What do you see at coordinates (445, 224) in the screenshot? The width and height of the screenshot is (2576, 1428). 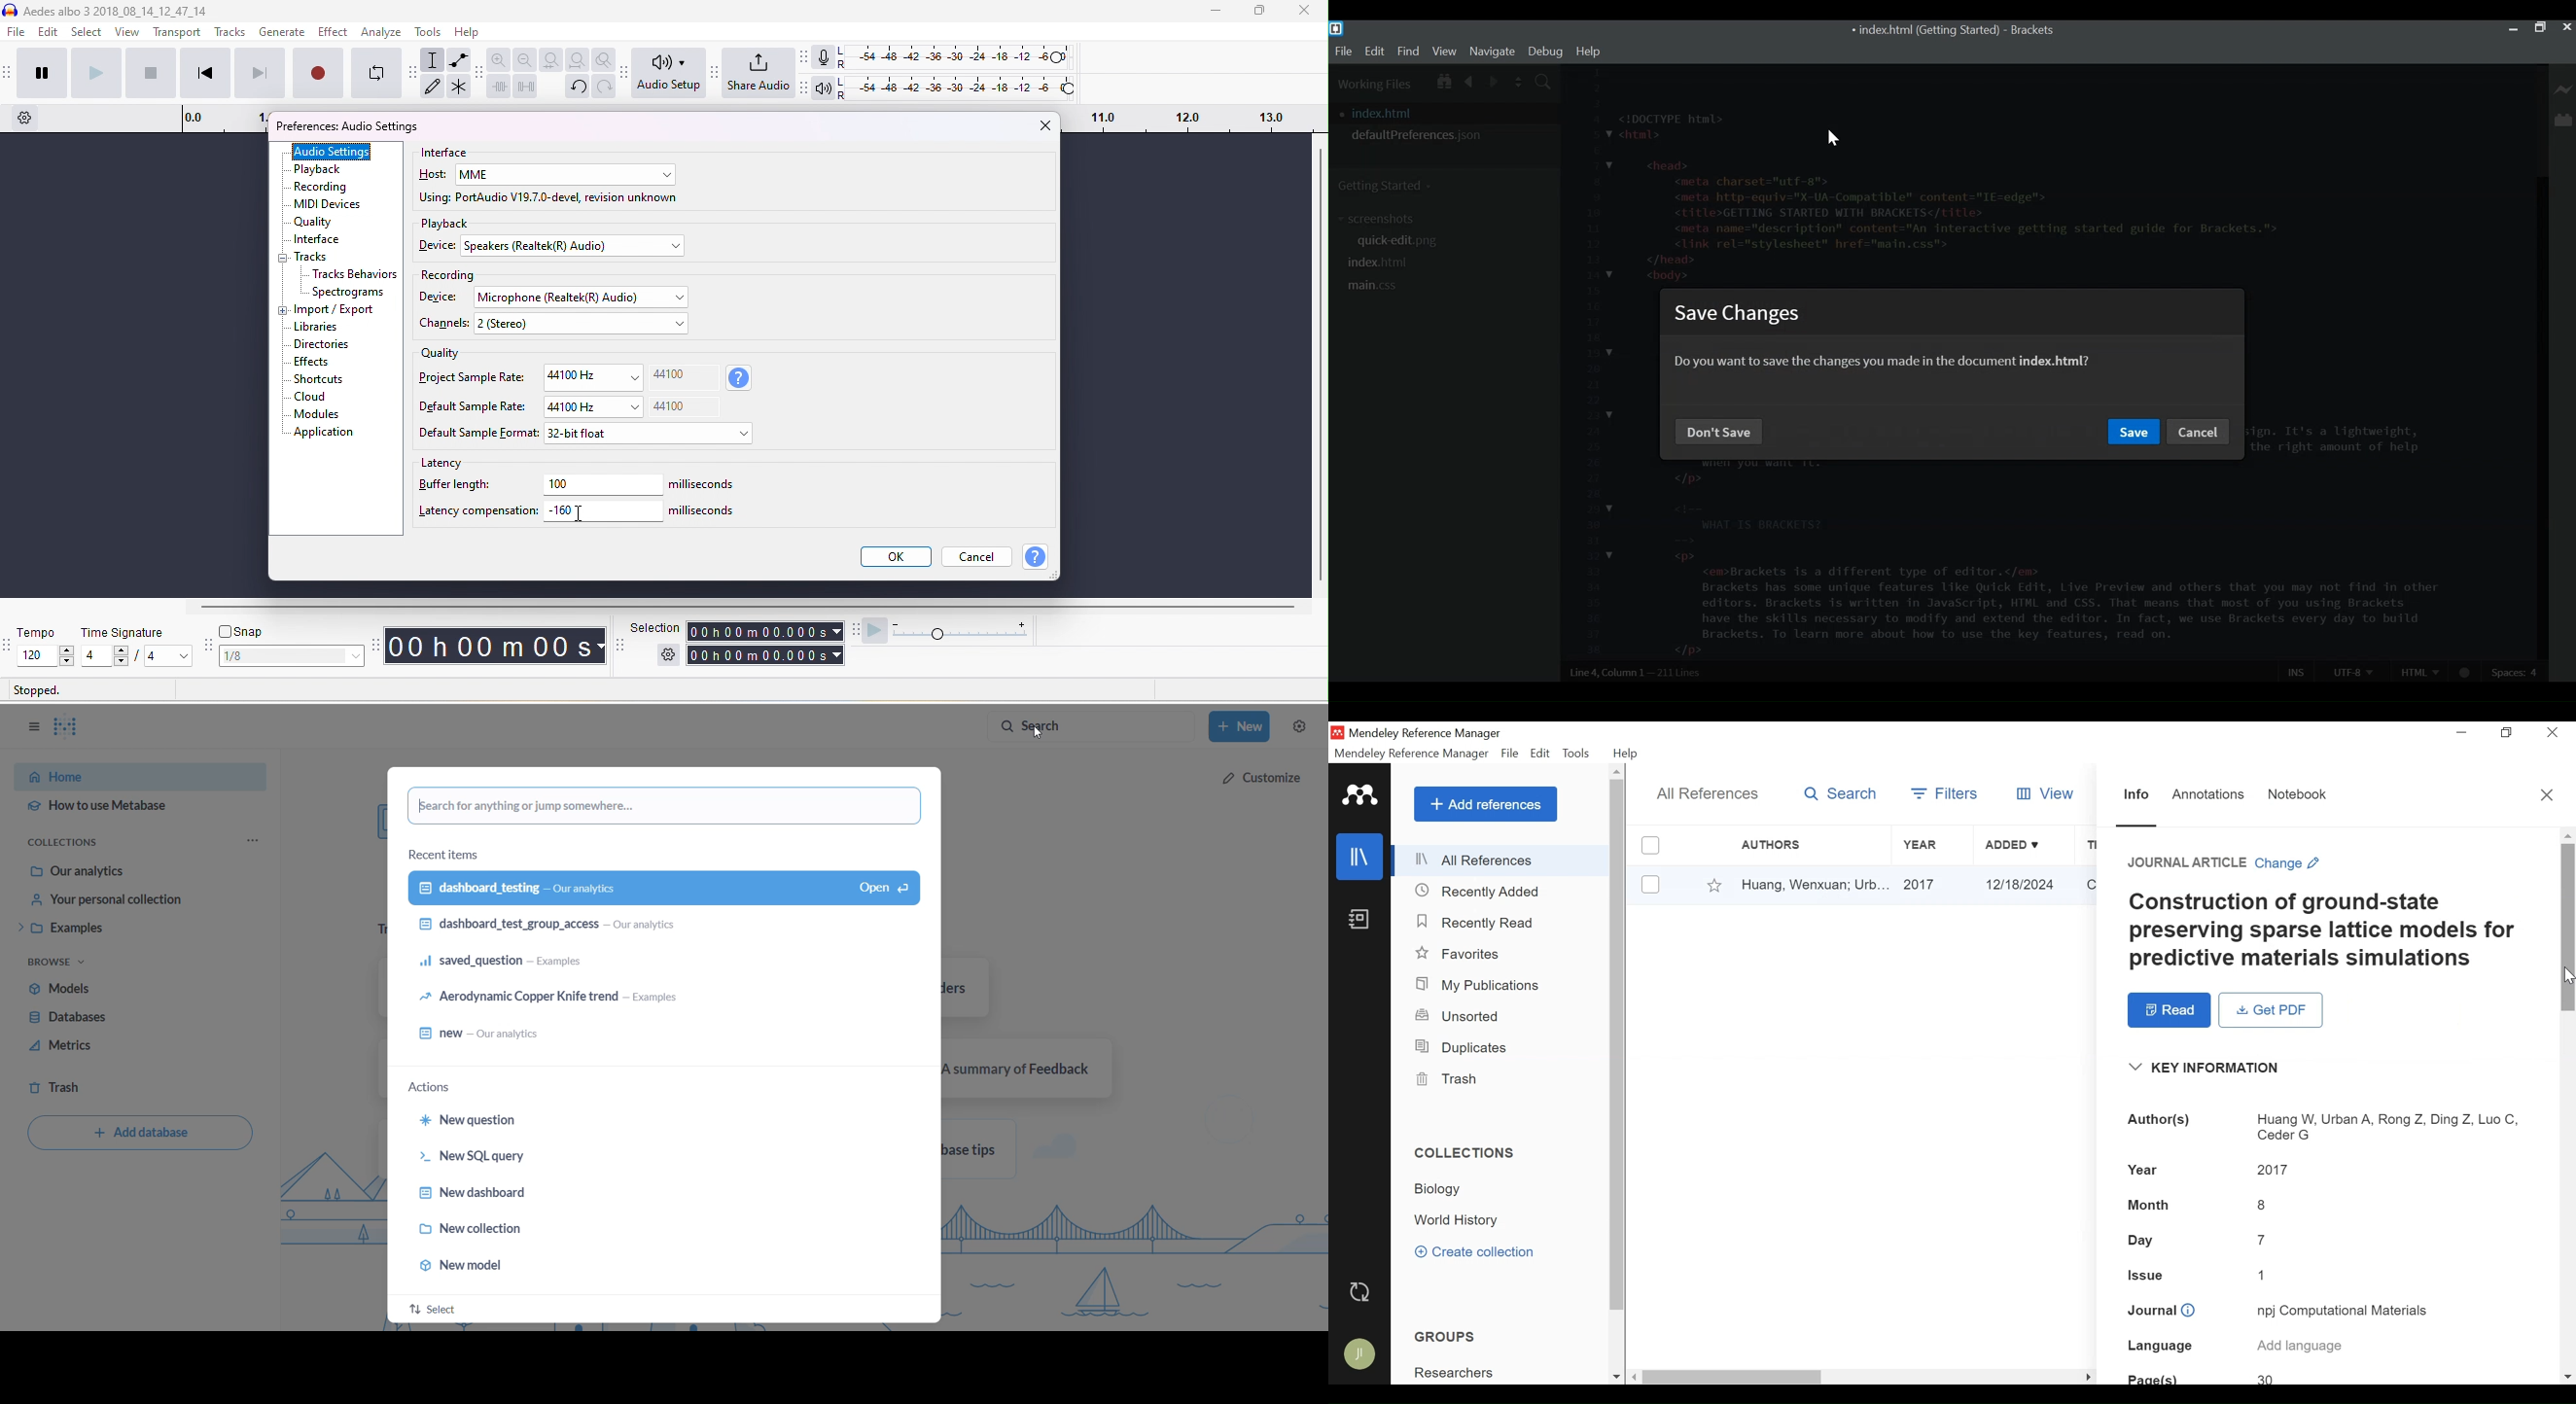 I see `playback` at bounding box center [445, 224].